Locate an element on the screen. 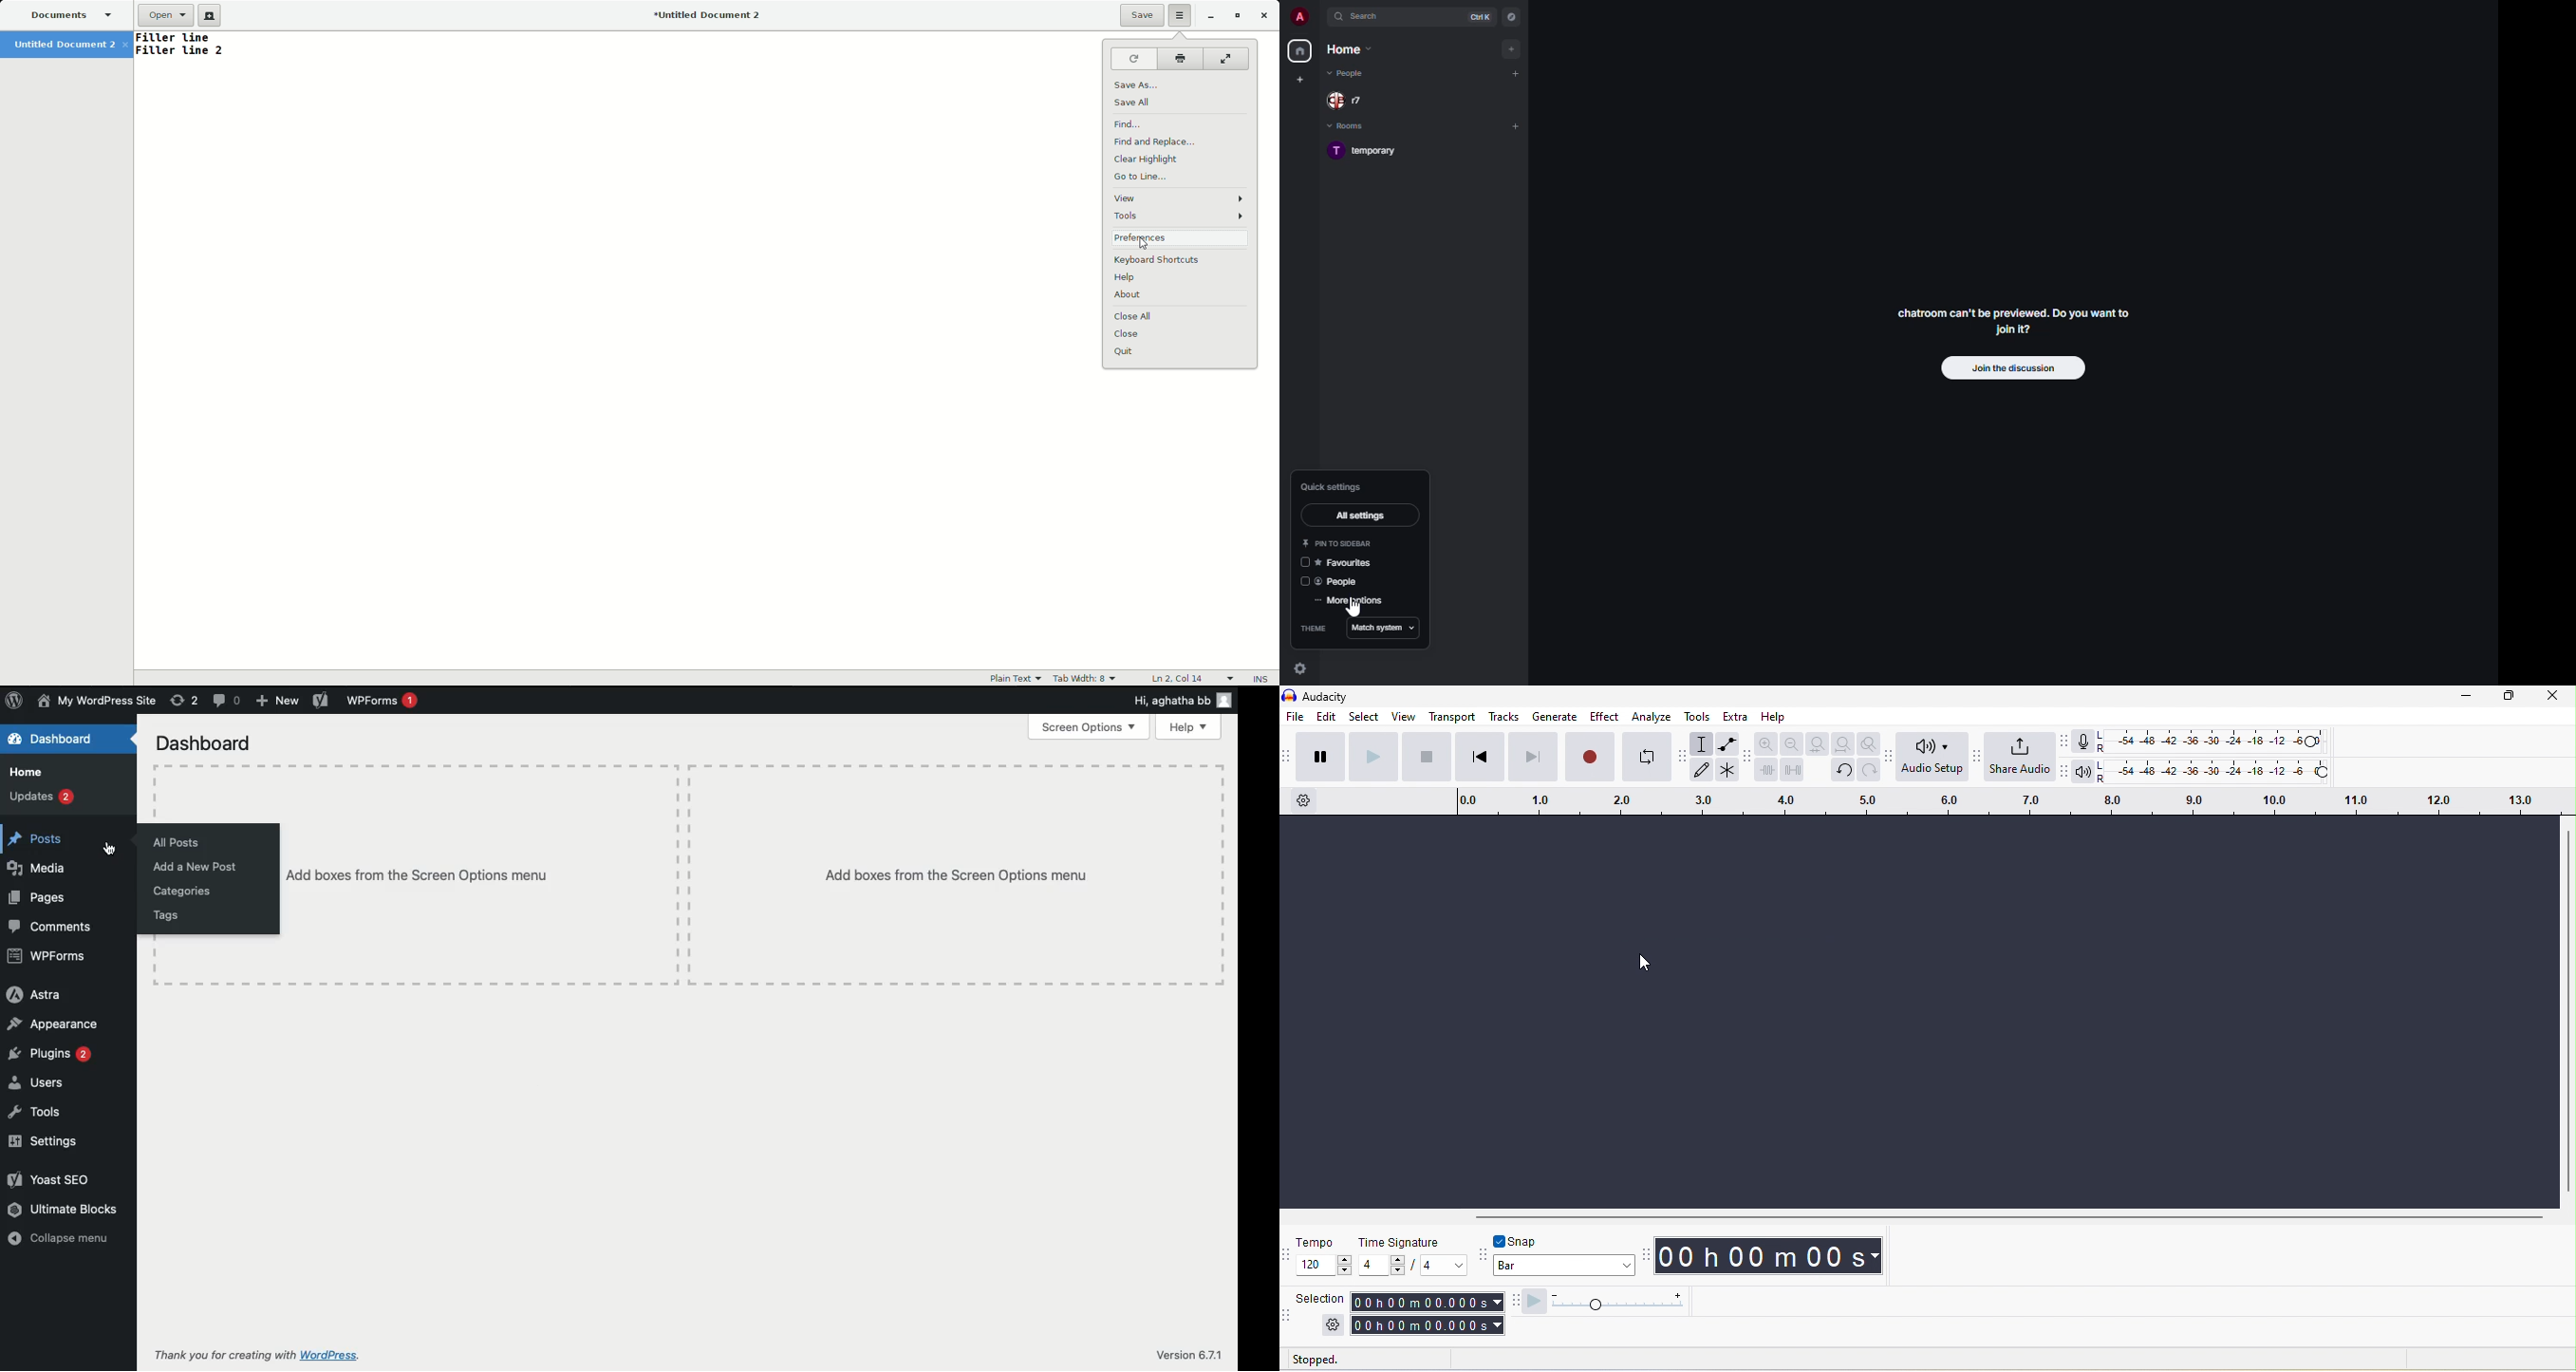 This screenshot has width=2576, height=1372. add is located at coordinates (1516, 73).